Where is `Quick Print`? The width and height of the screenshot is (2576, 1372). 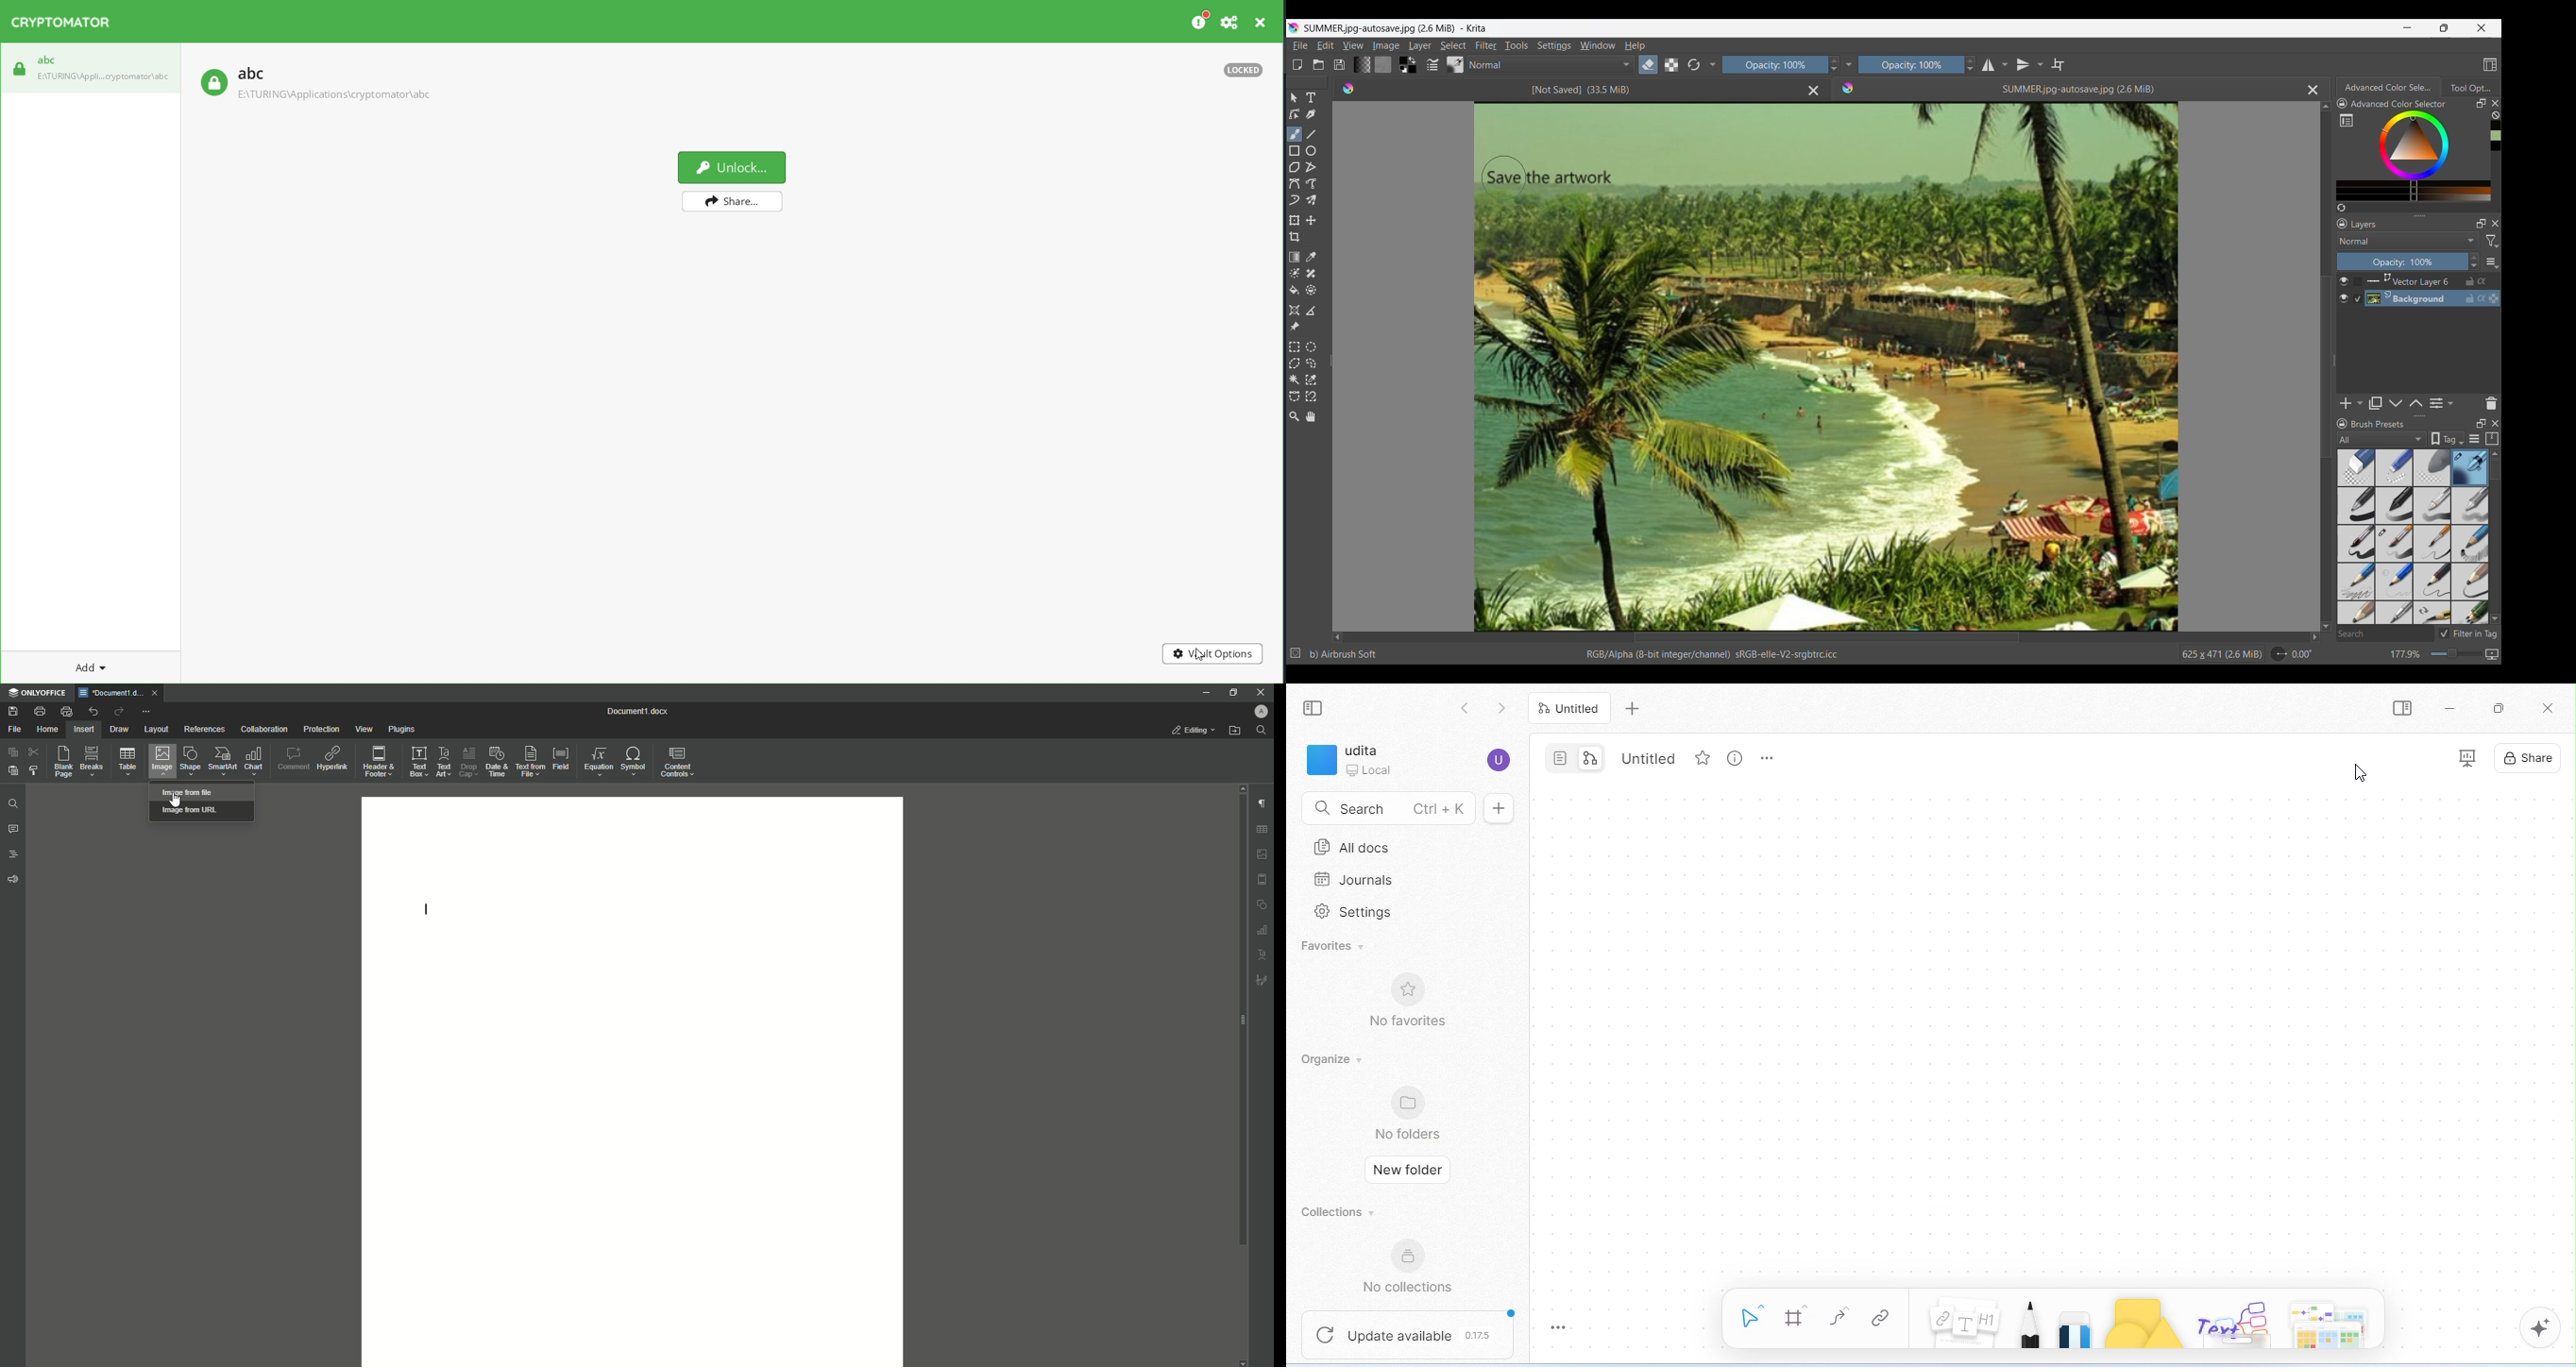 Quick Print is located at coordinates (66, 710).